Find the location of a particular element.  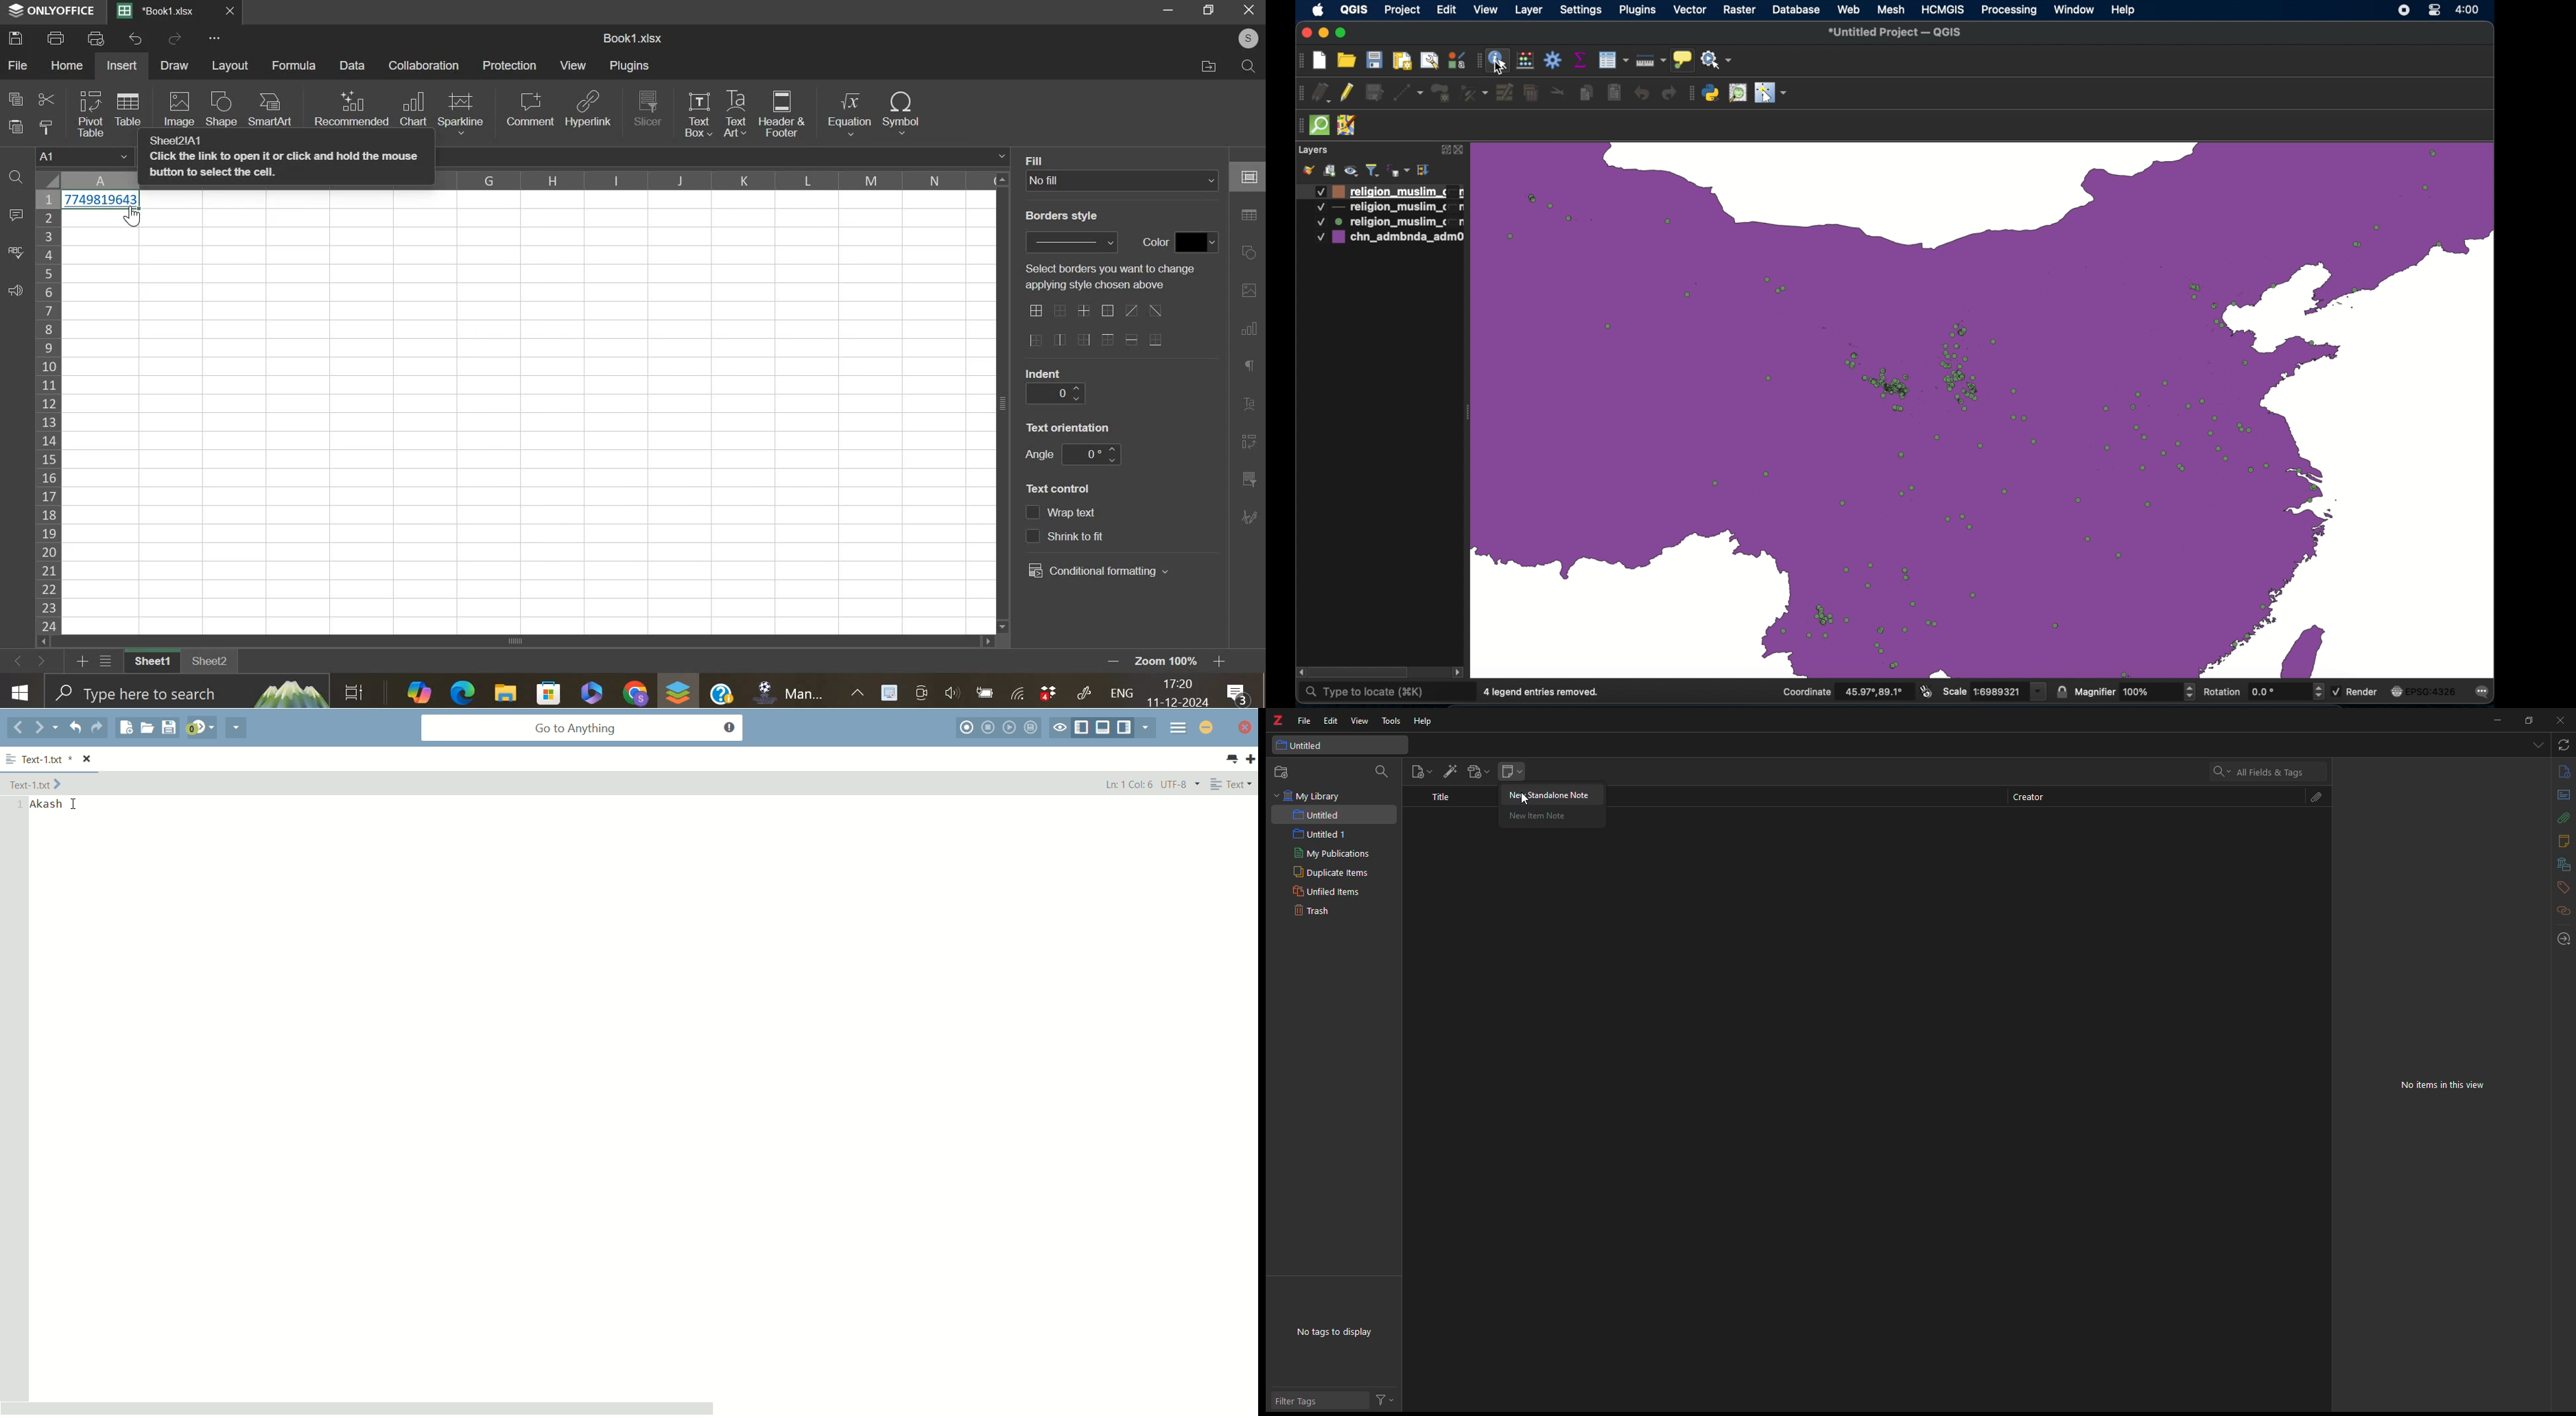

open attribute table is located at coordinates (1615, 60).